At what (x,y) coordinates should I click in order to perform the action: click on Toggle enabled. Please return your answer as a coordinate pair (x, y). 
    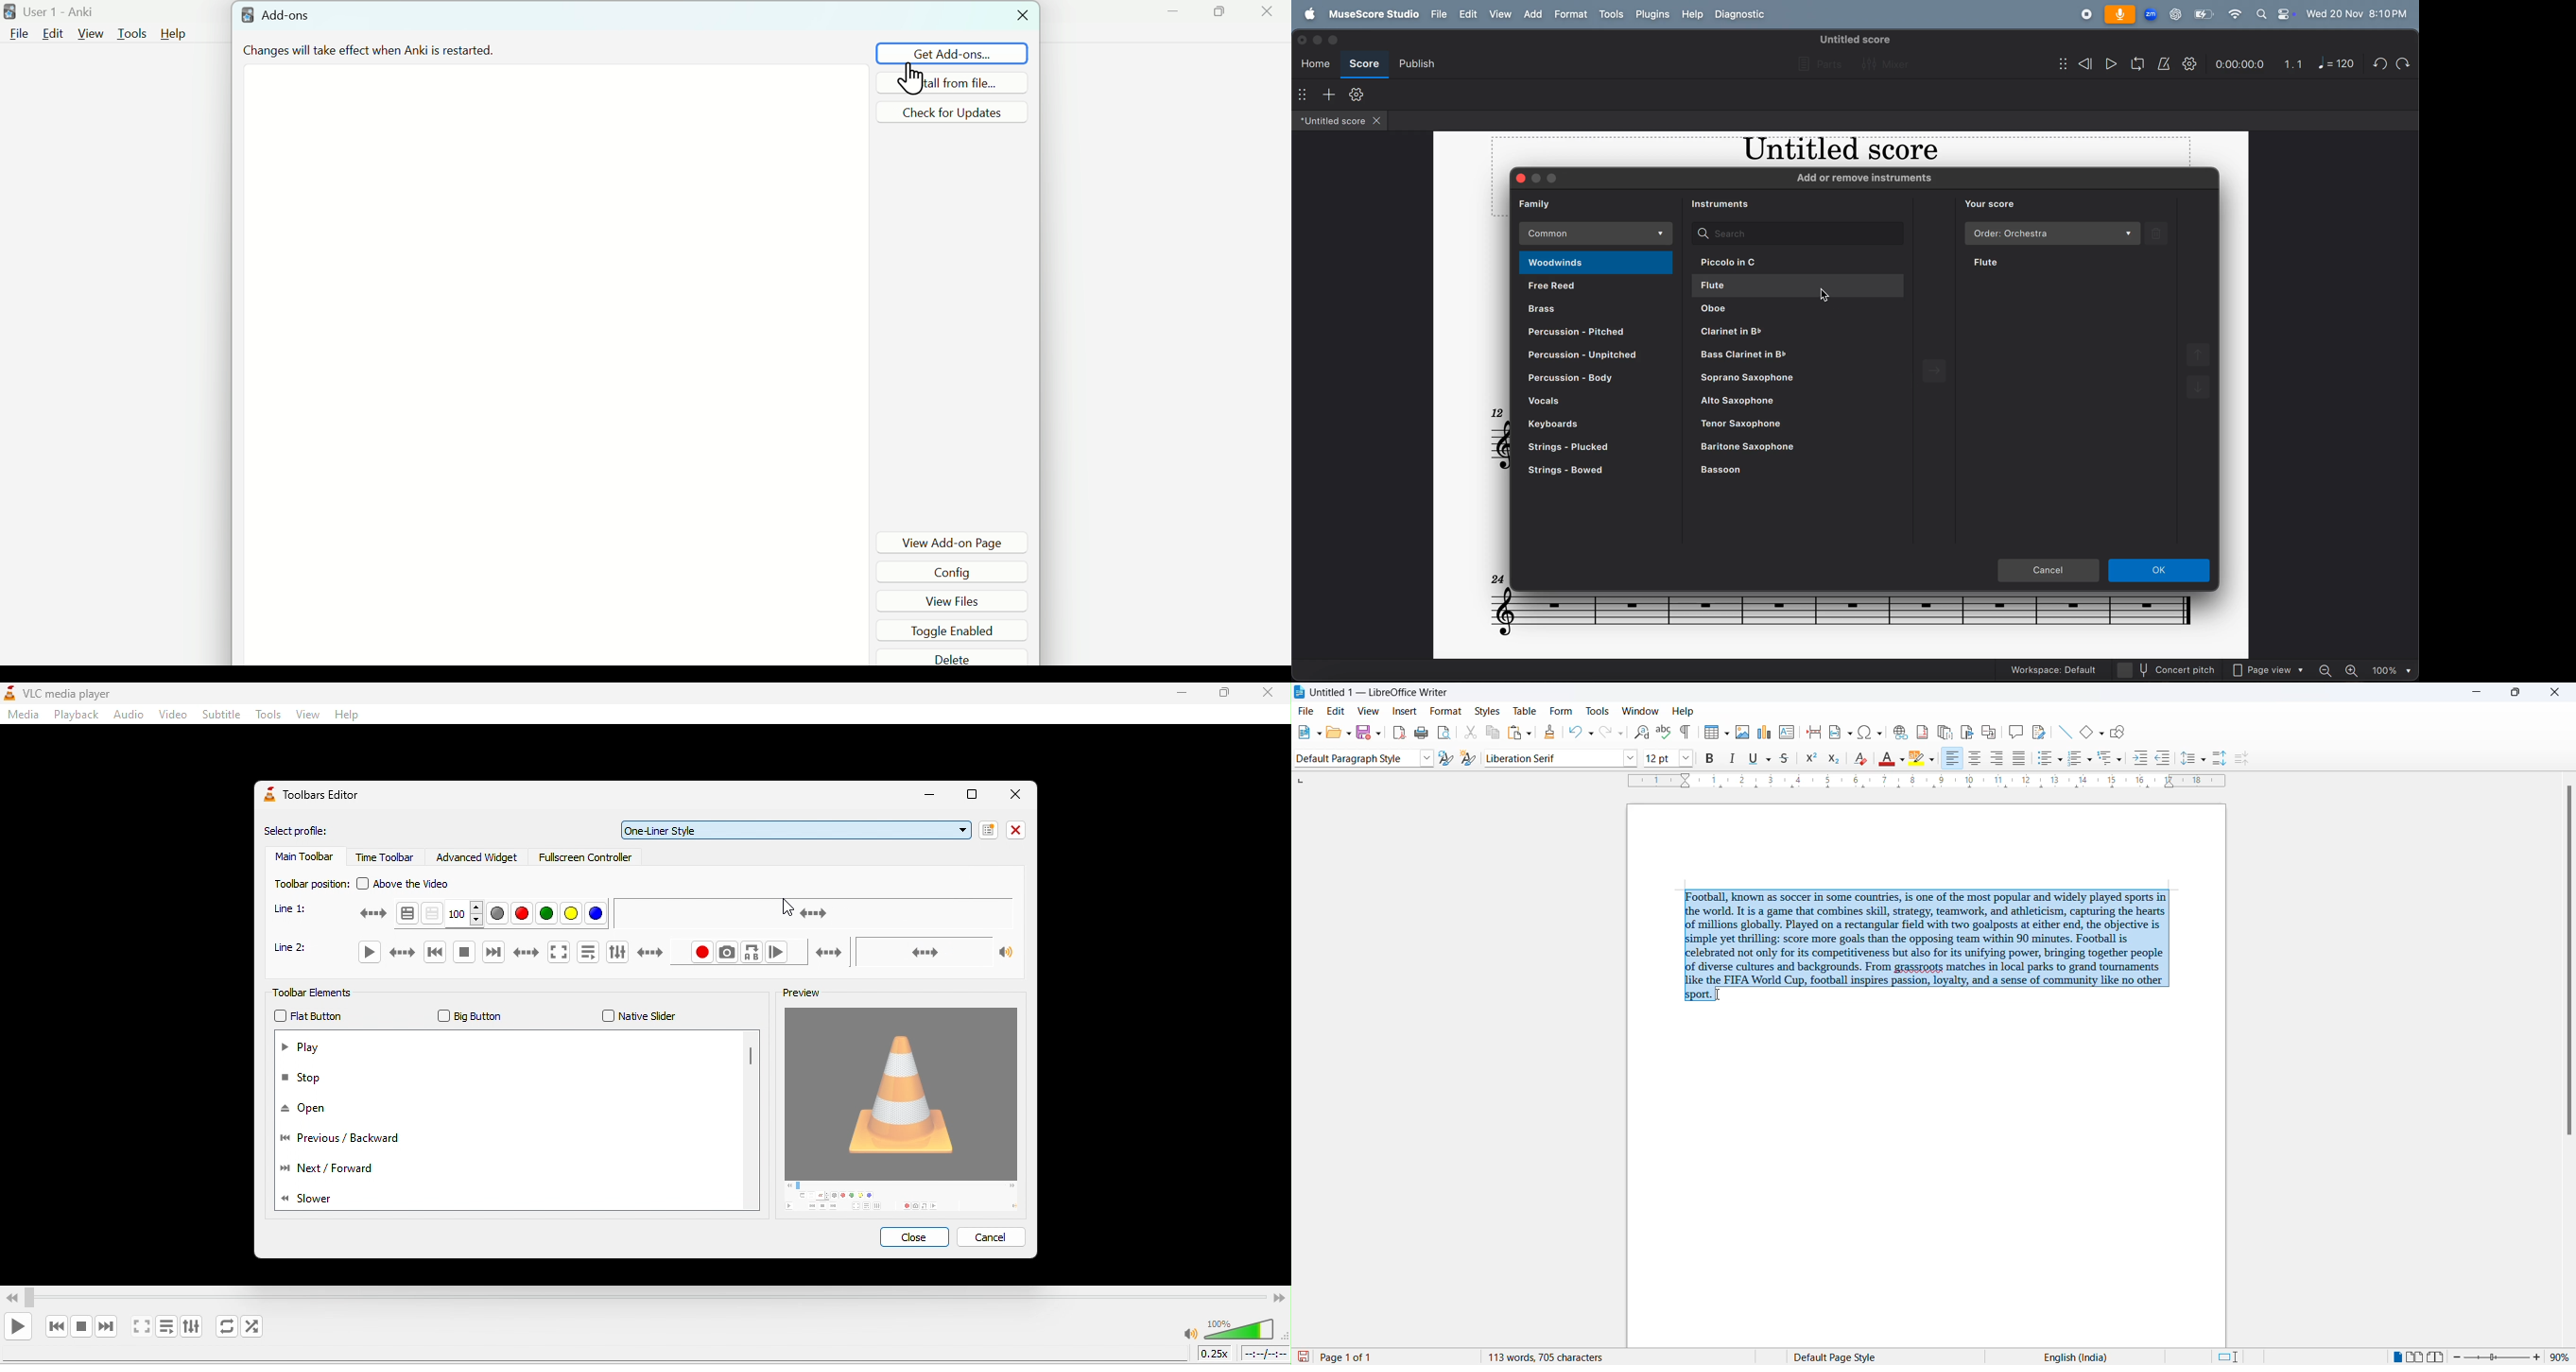
    Looking at the image, I should click on (955, 629).